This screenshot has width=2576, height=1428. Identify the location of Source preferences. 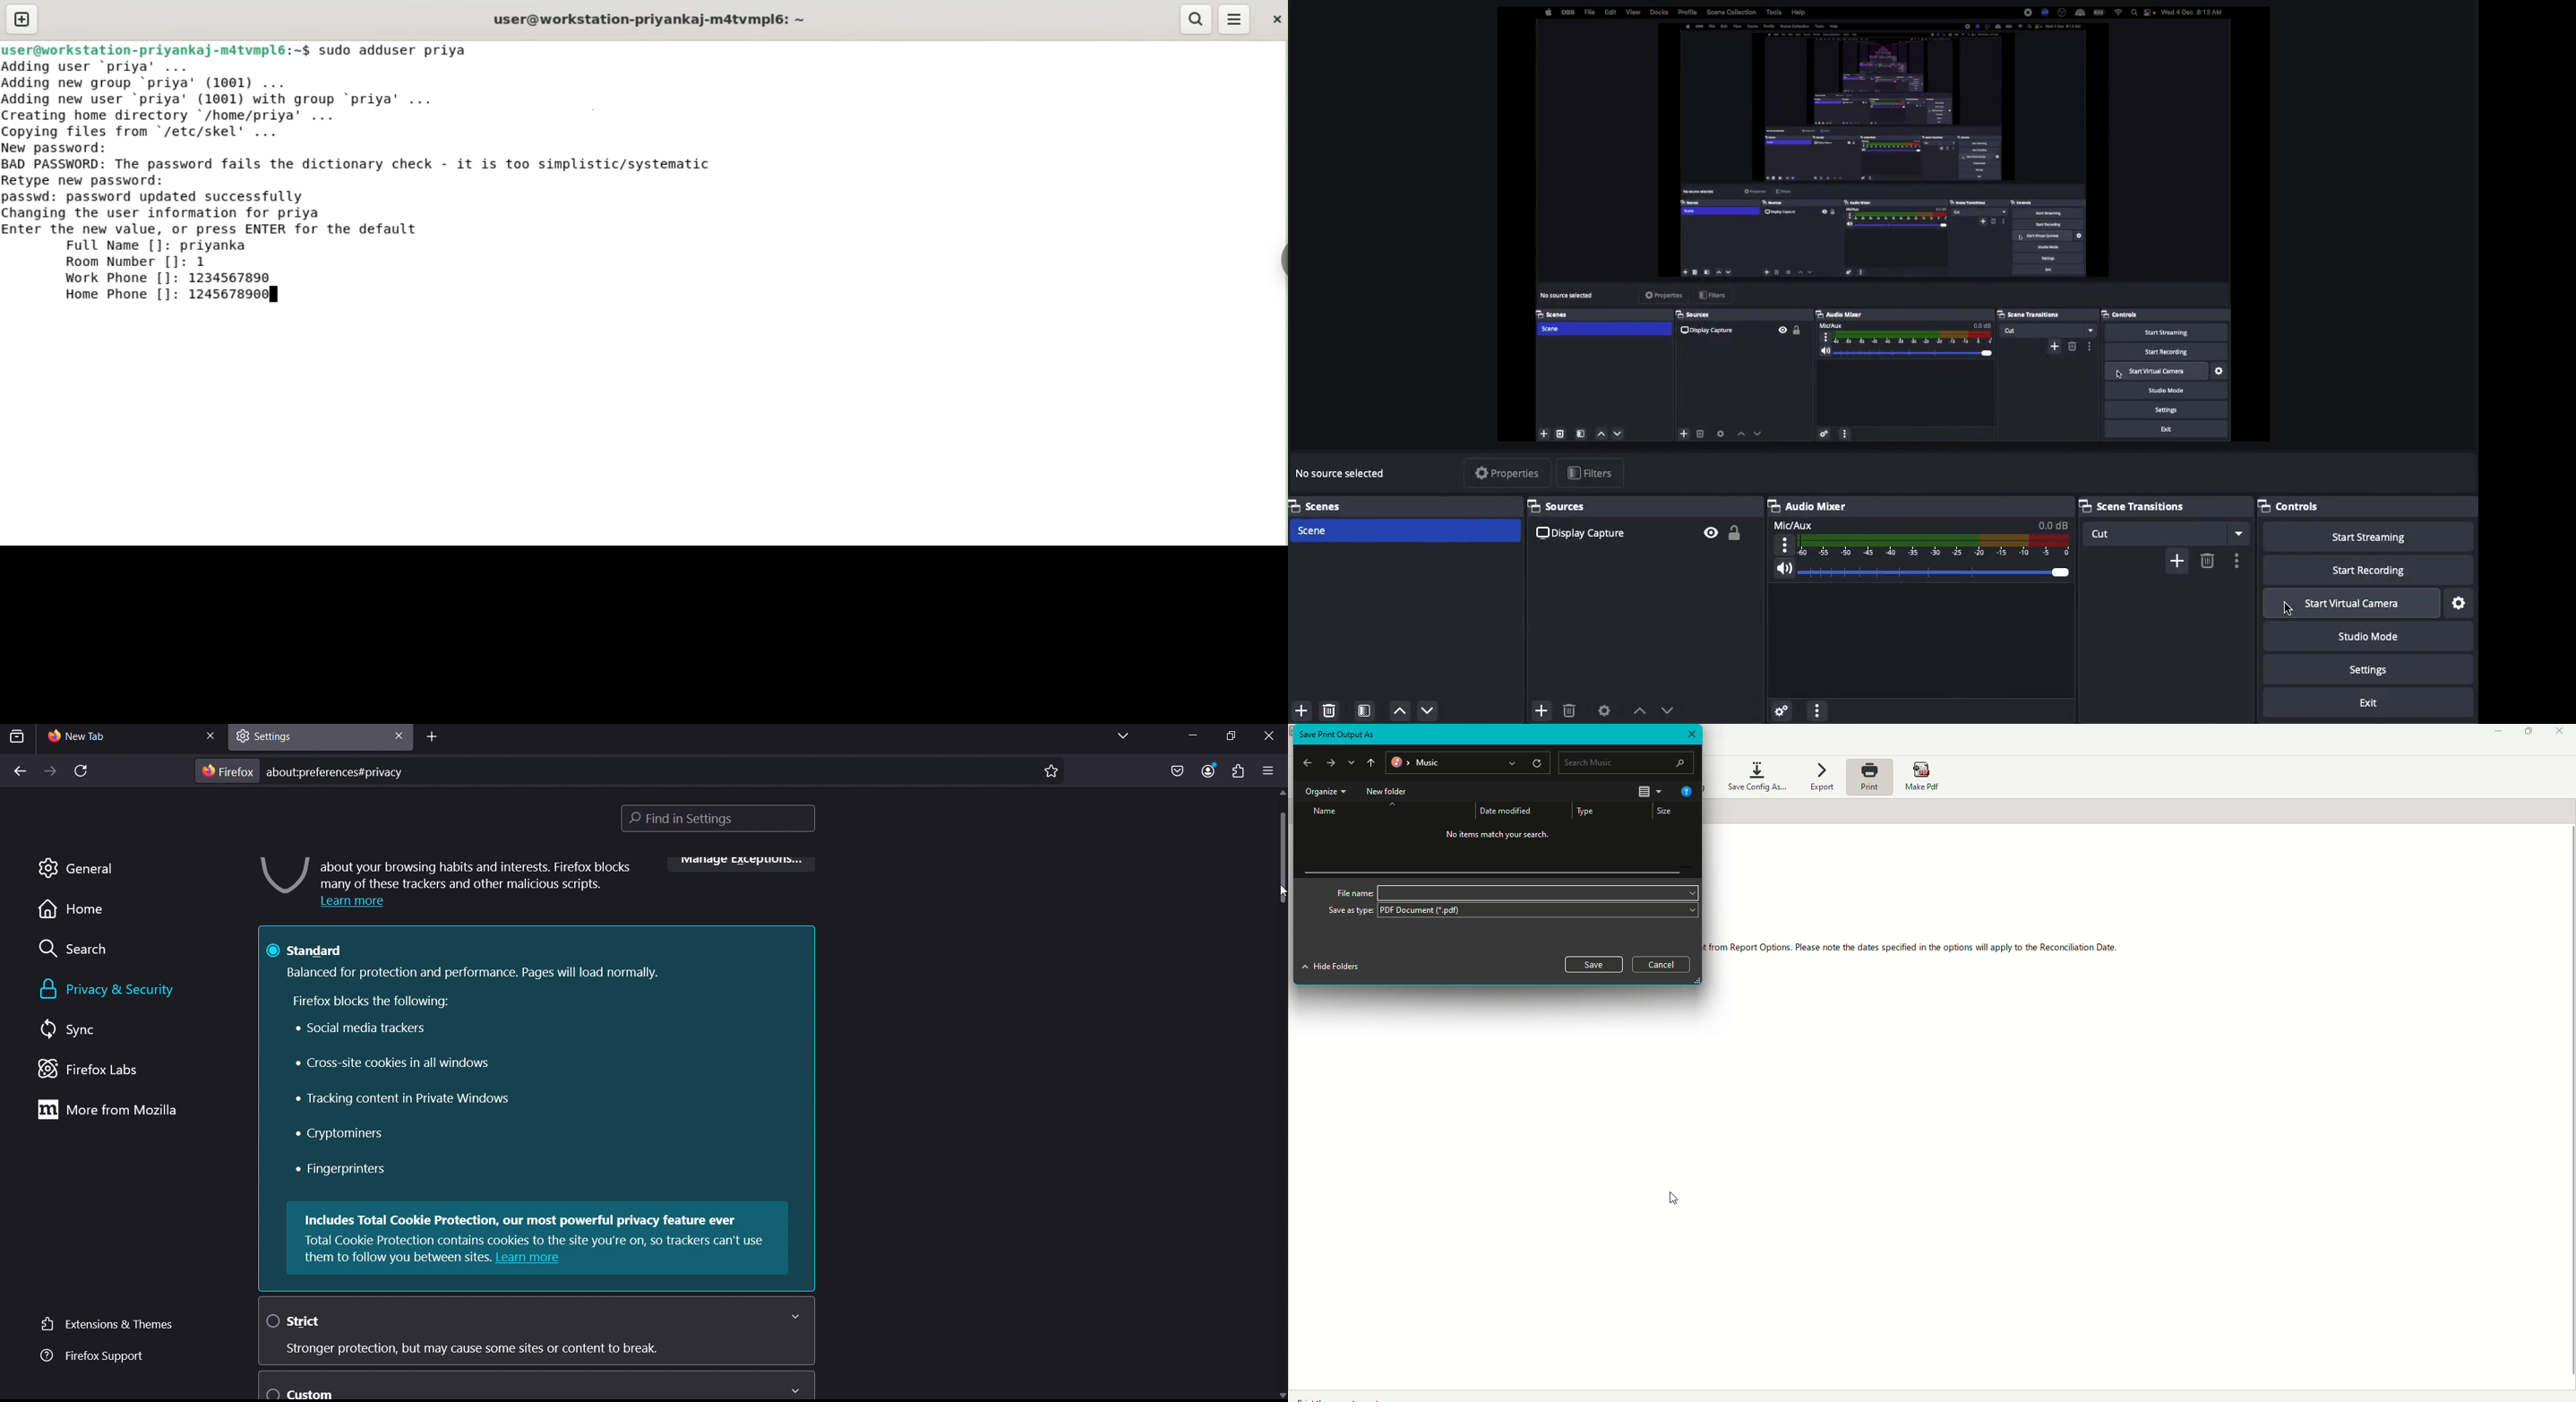
(1607, 709).